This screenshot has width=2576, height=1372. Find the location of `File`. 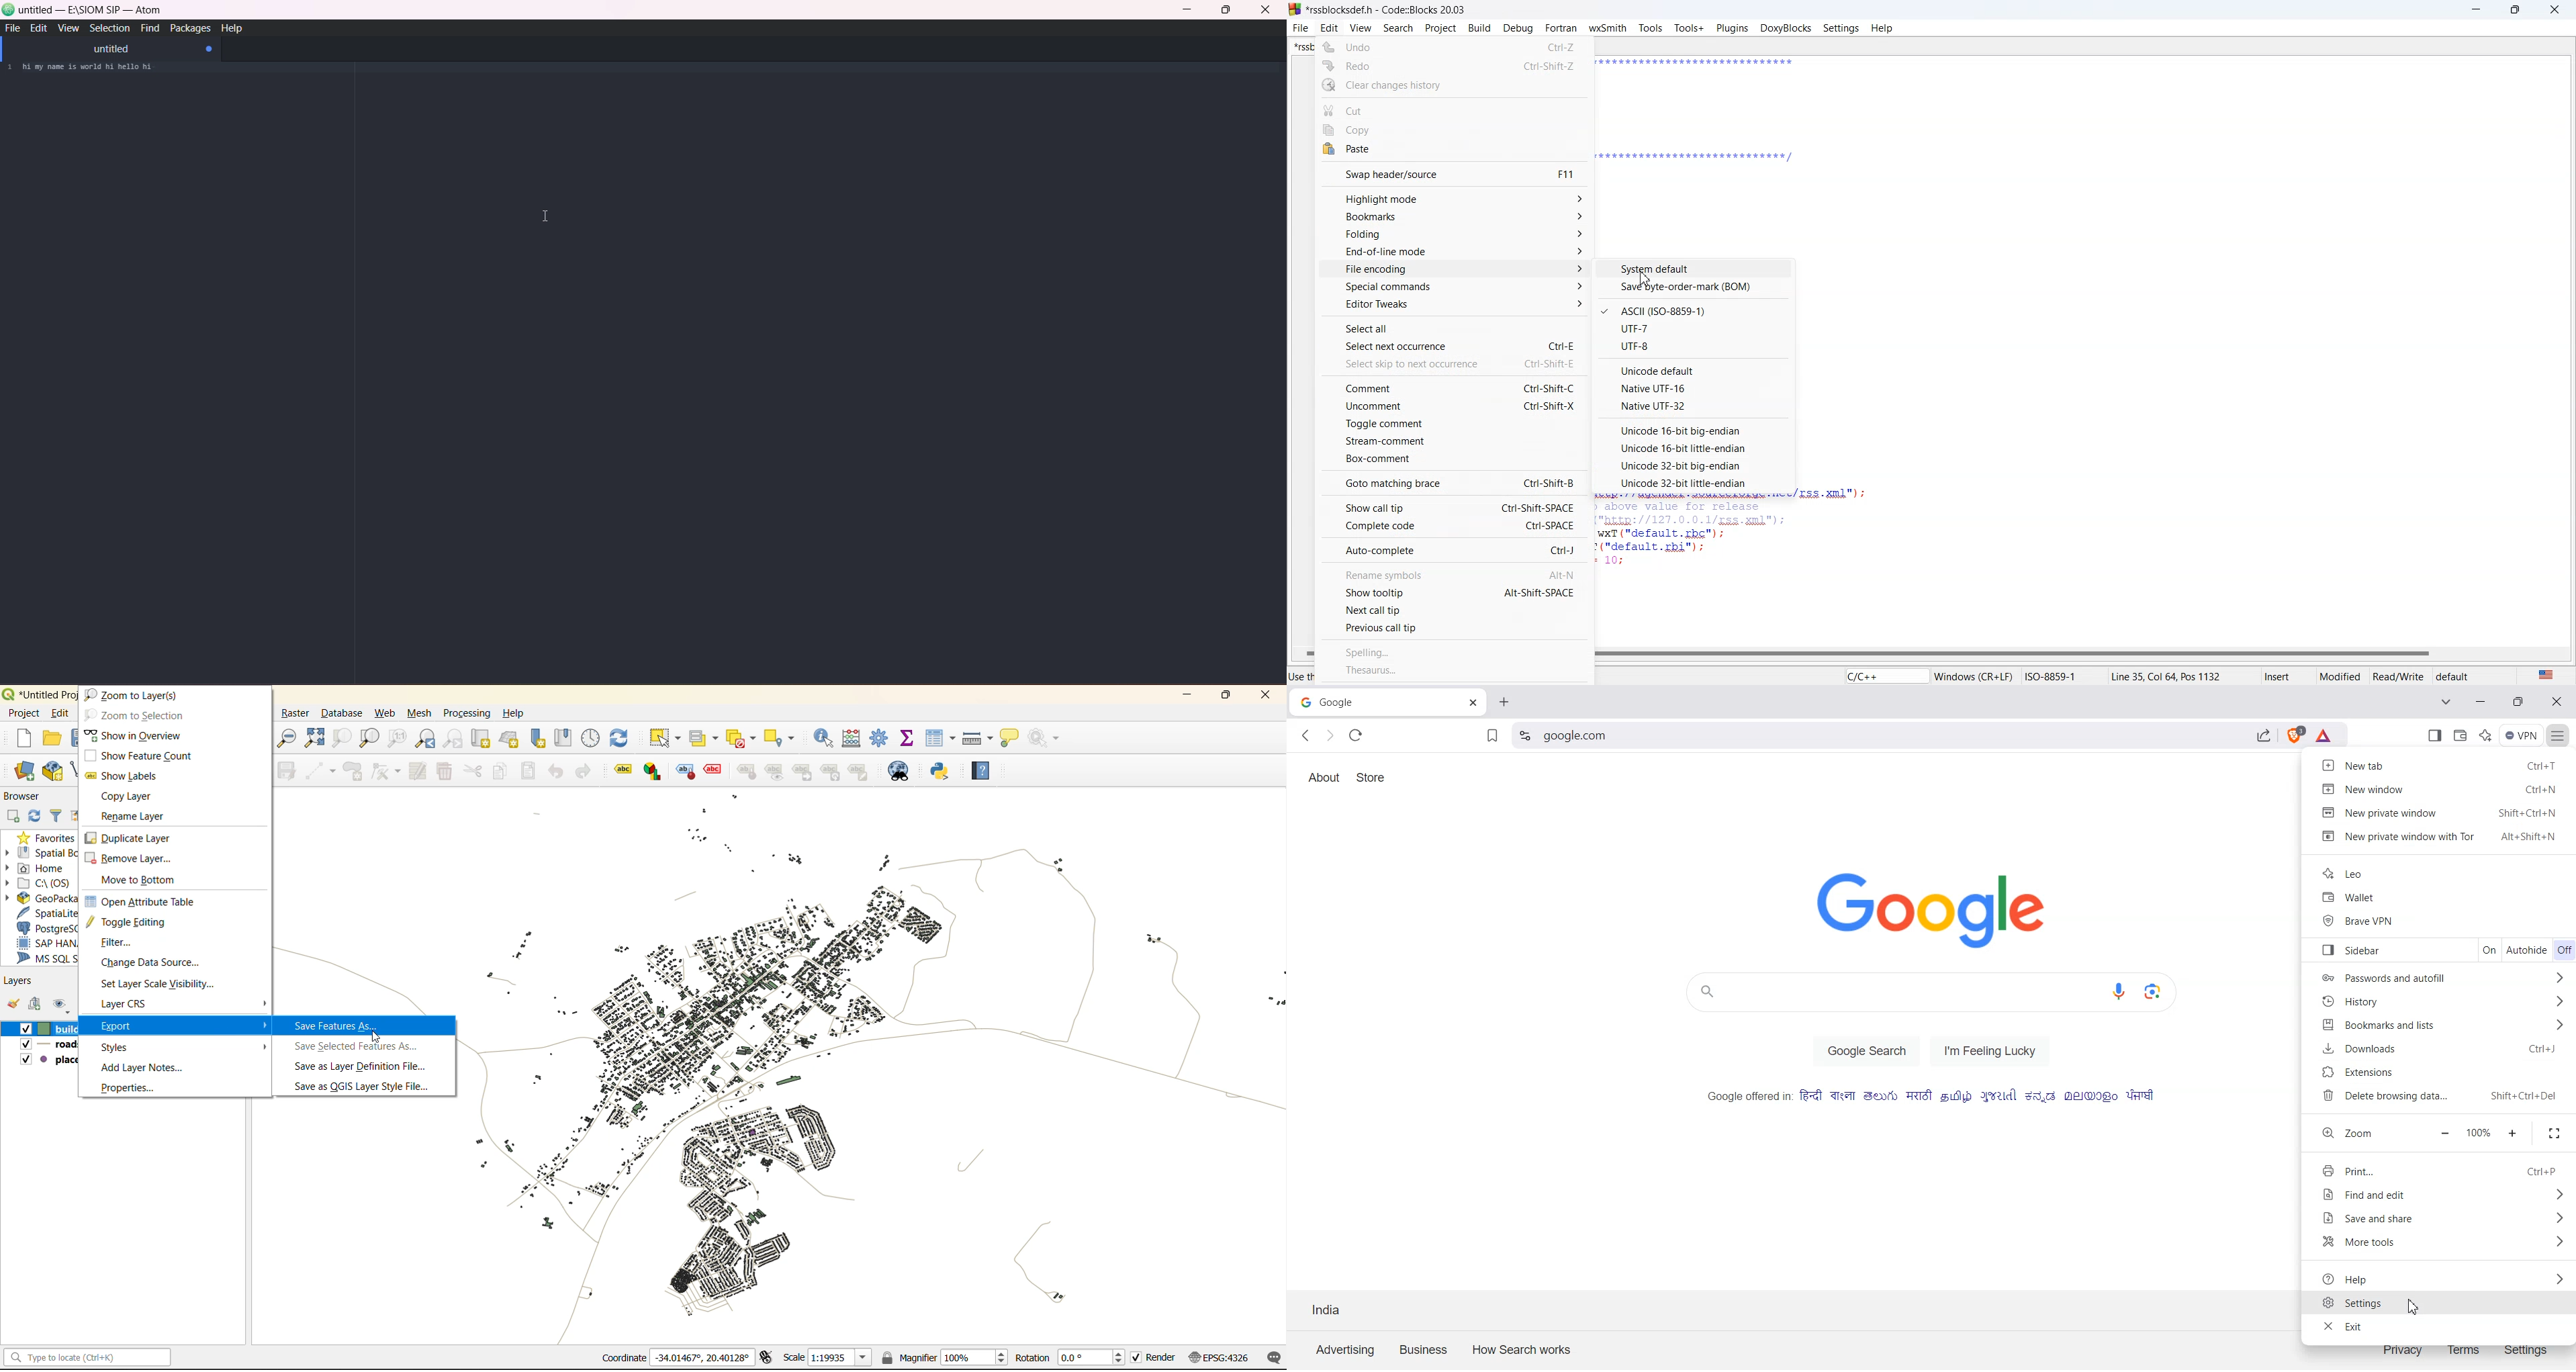

File is located at coordinates (1301, 28).